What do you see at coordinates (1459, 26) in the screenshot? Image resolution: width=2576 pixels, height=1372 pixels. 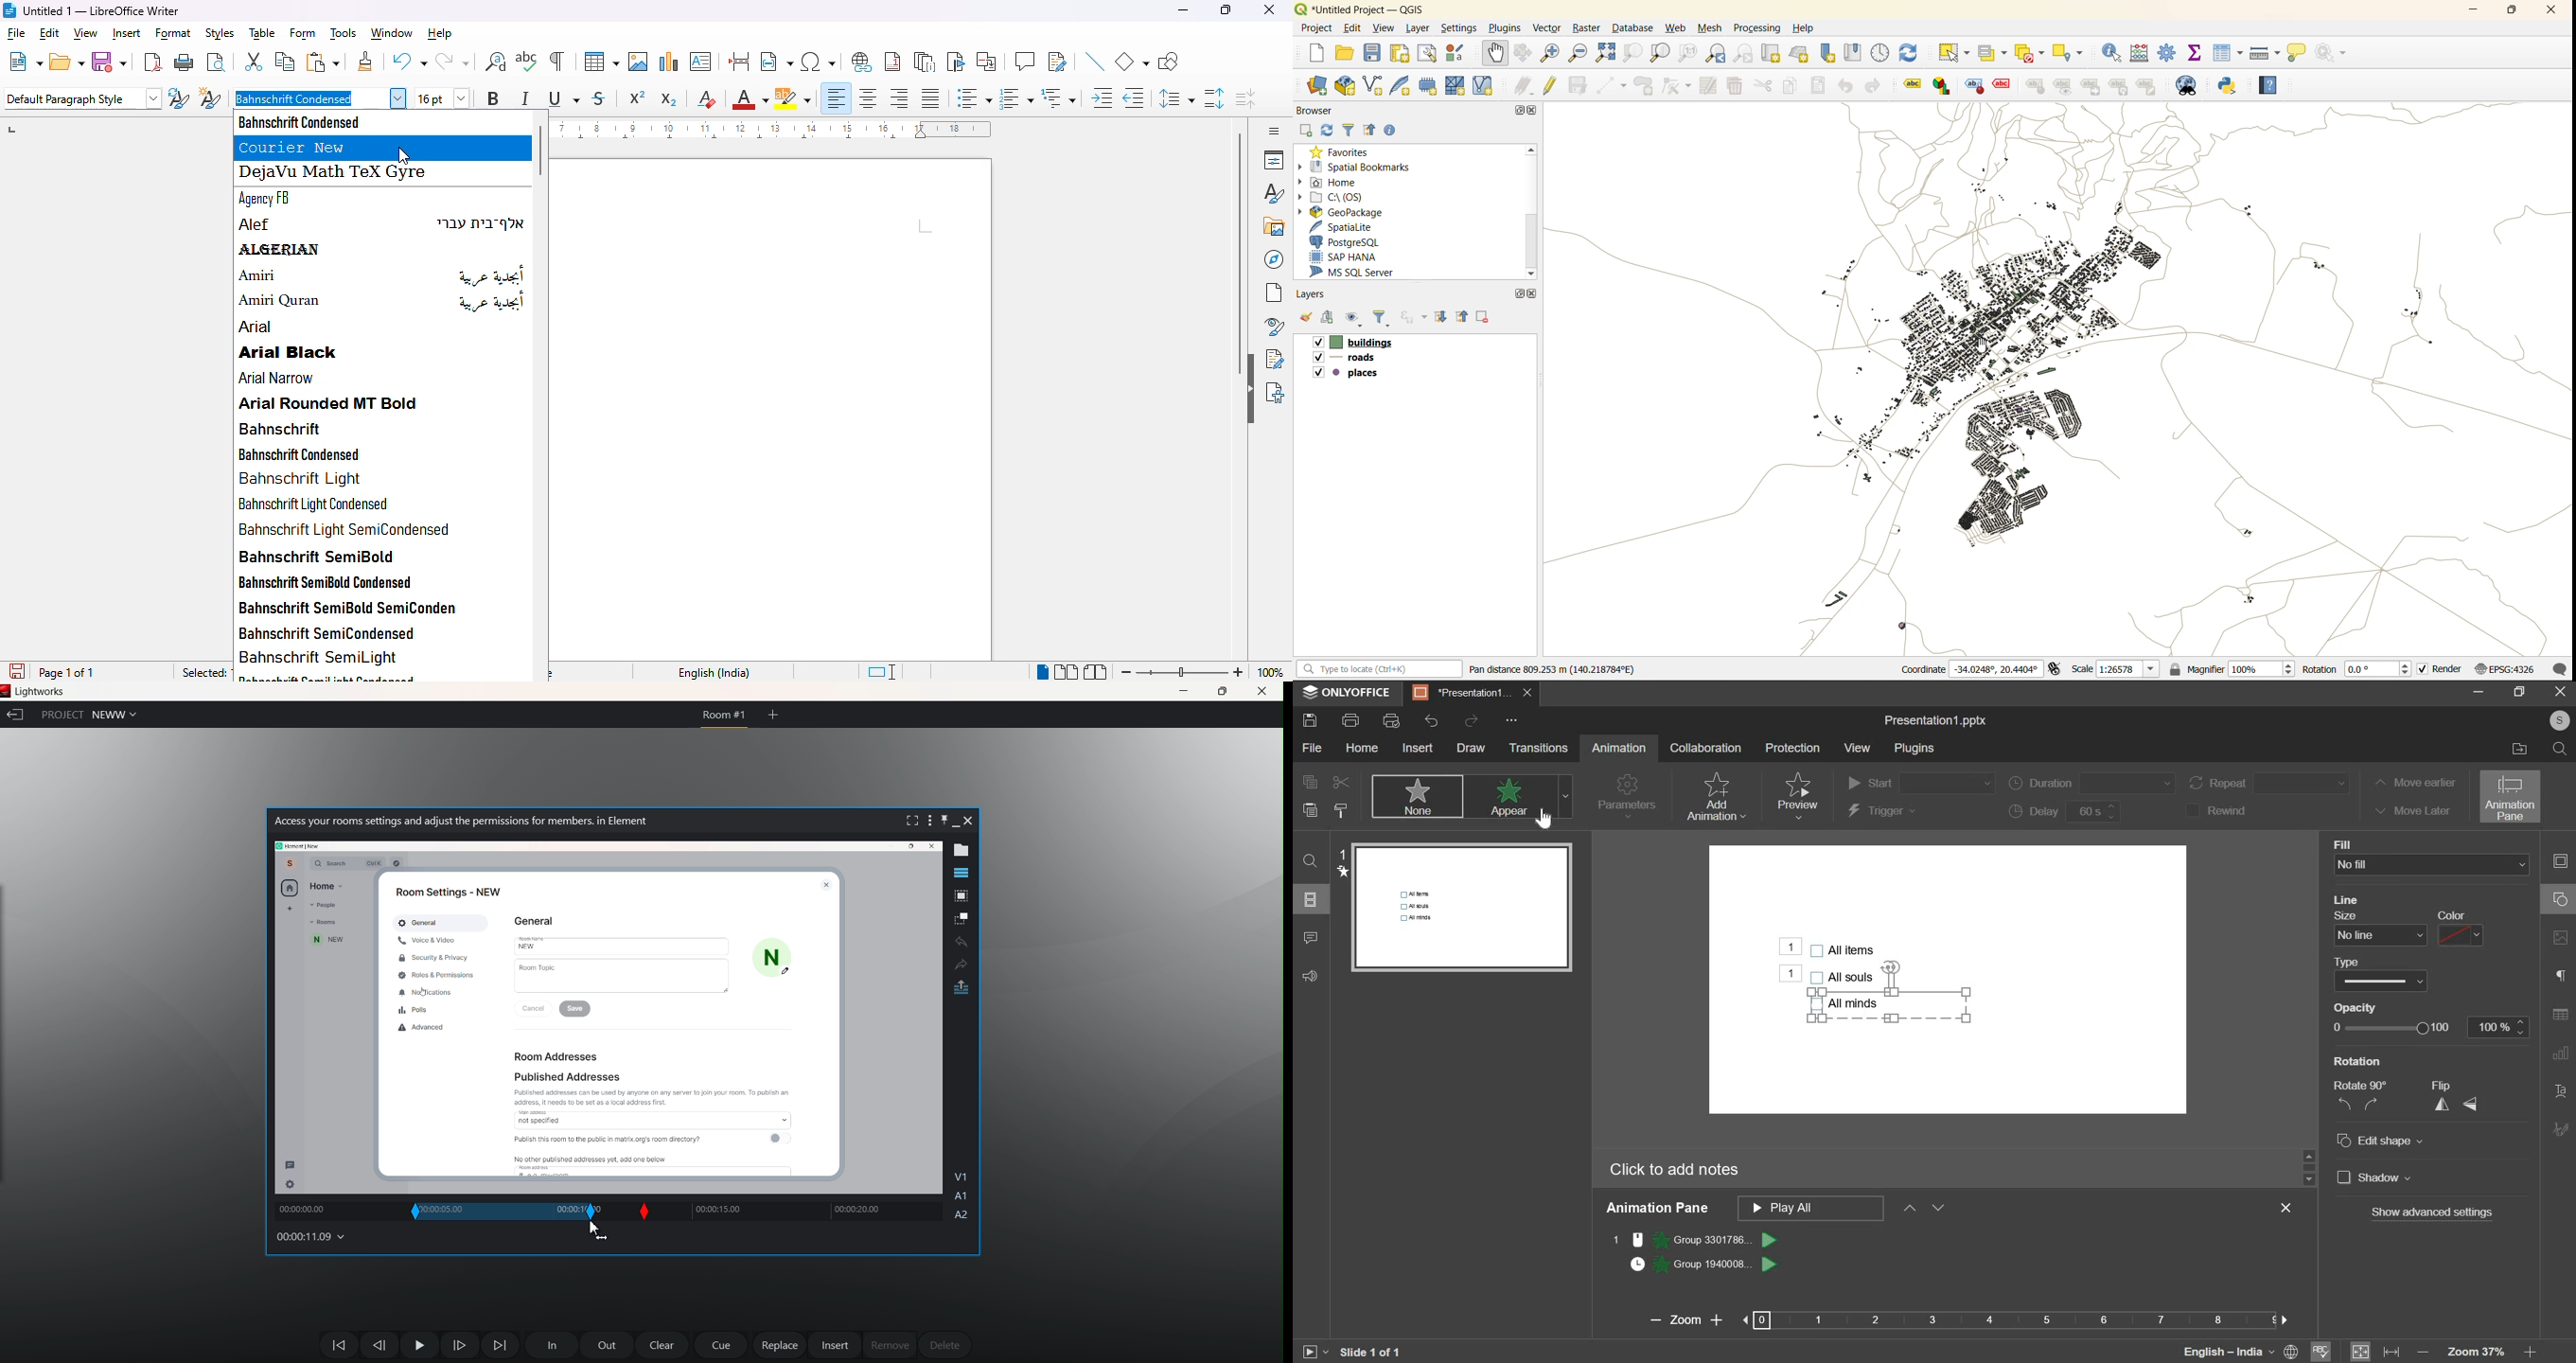 I see `settings` at bounding box center [1459, 26].